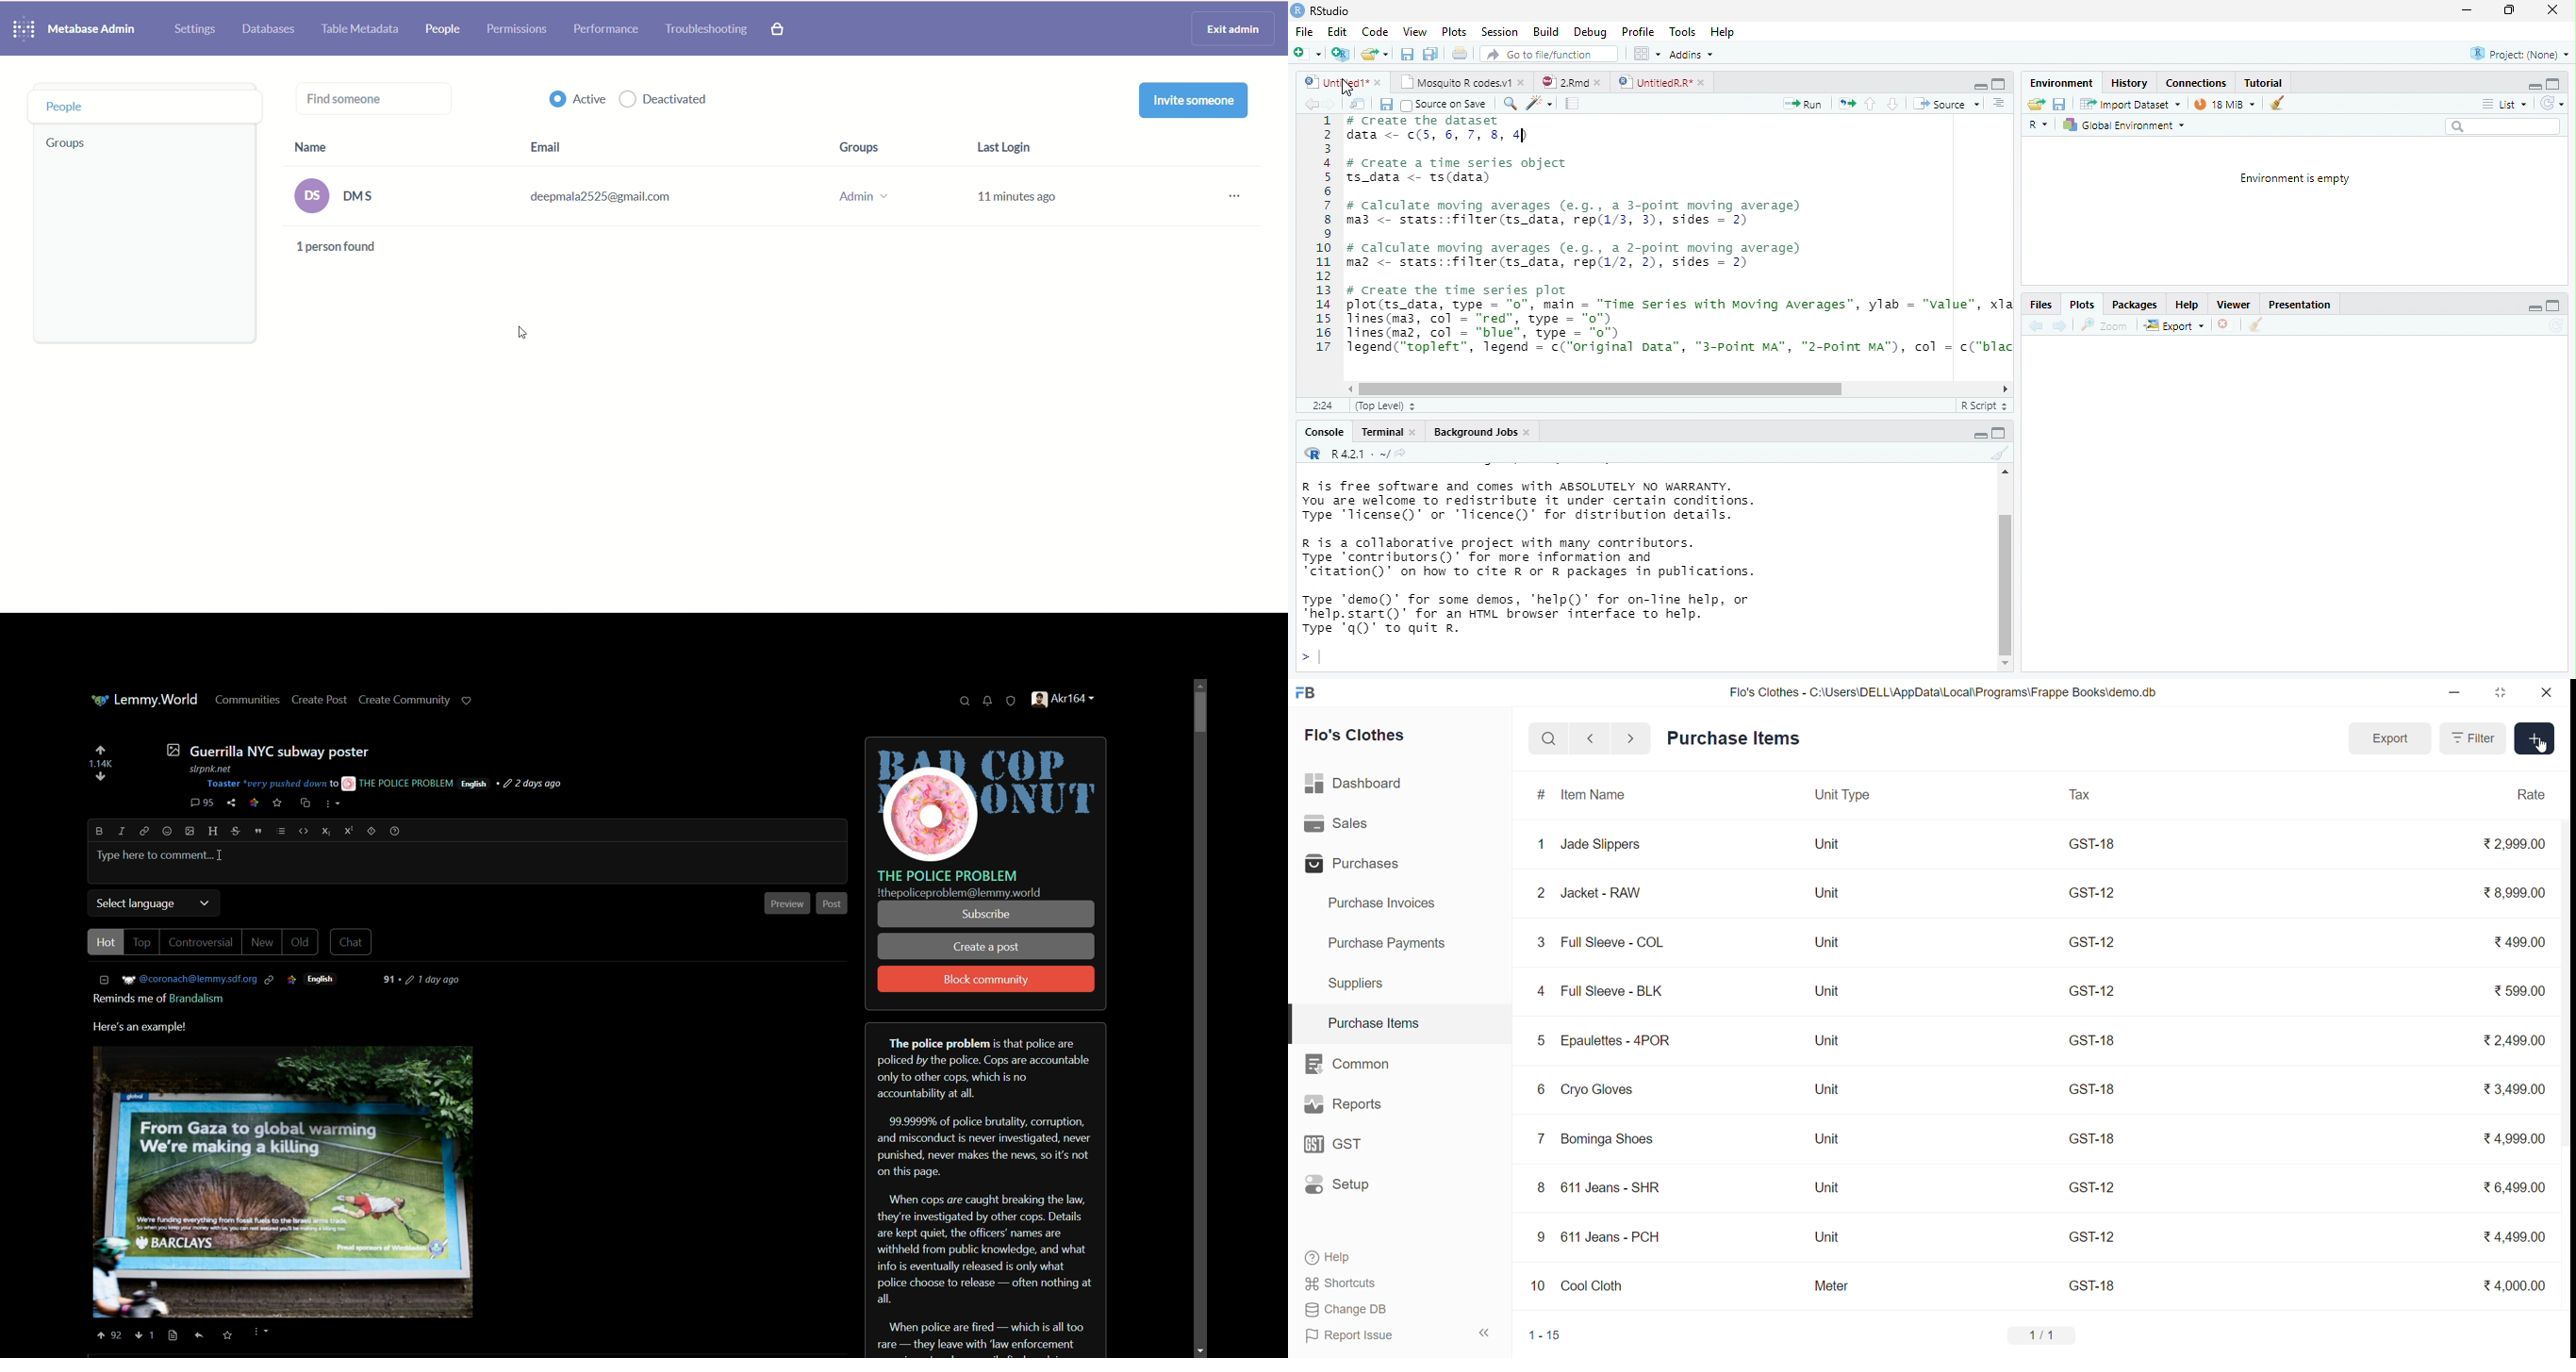 This screenshot has width=2576, height=1372. What do you see at coordinates (2129, 82) in the screenshot?
I see `History` at bounding box center [2129, 82].